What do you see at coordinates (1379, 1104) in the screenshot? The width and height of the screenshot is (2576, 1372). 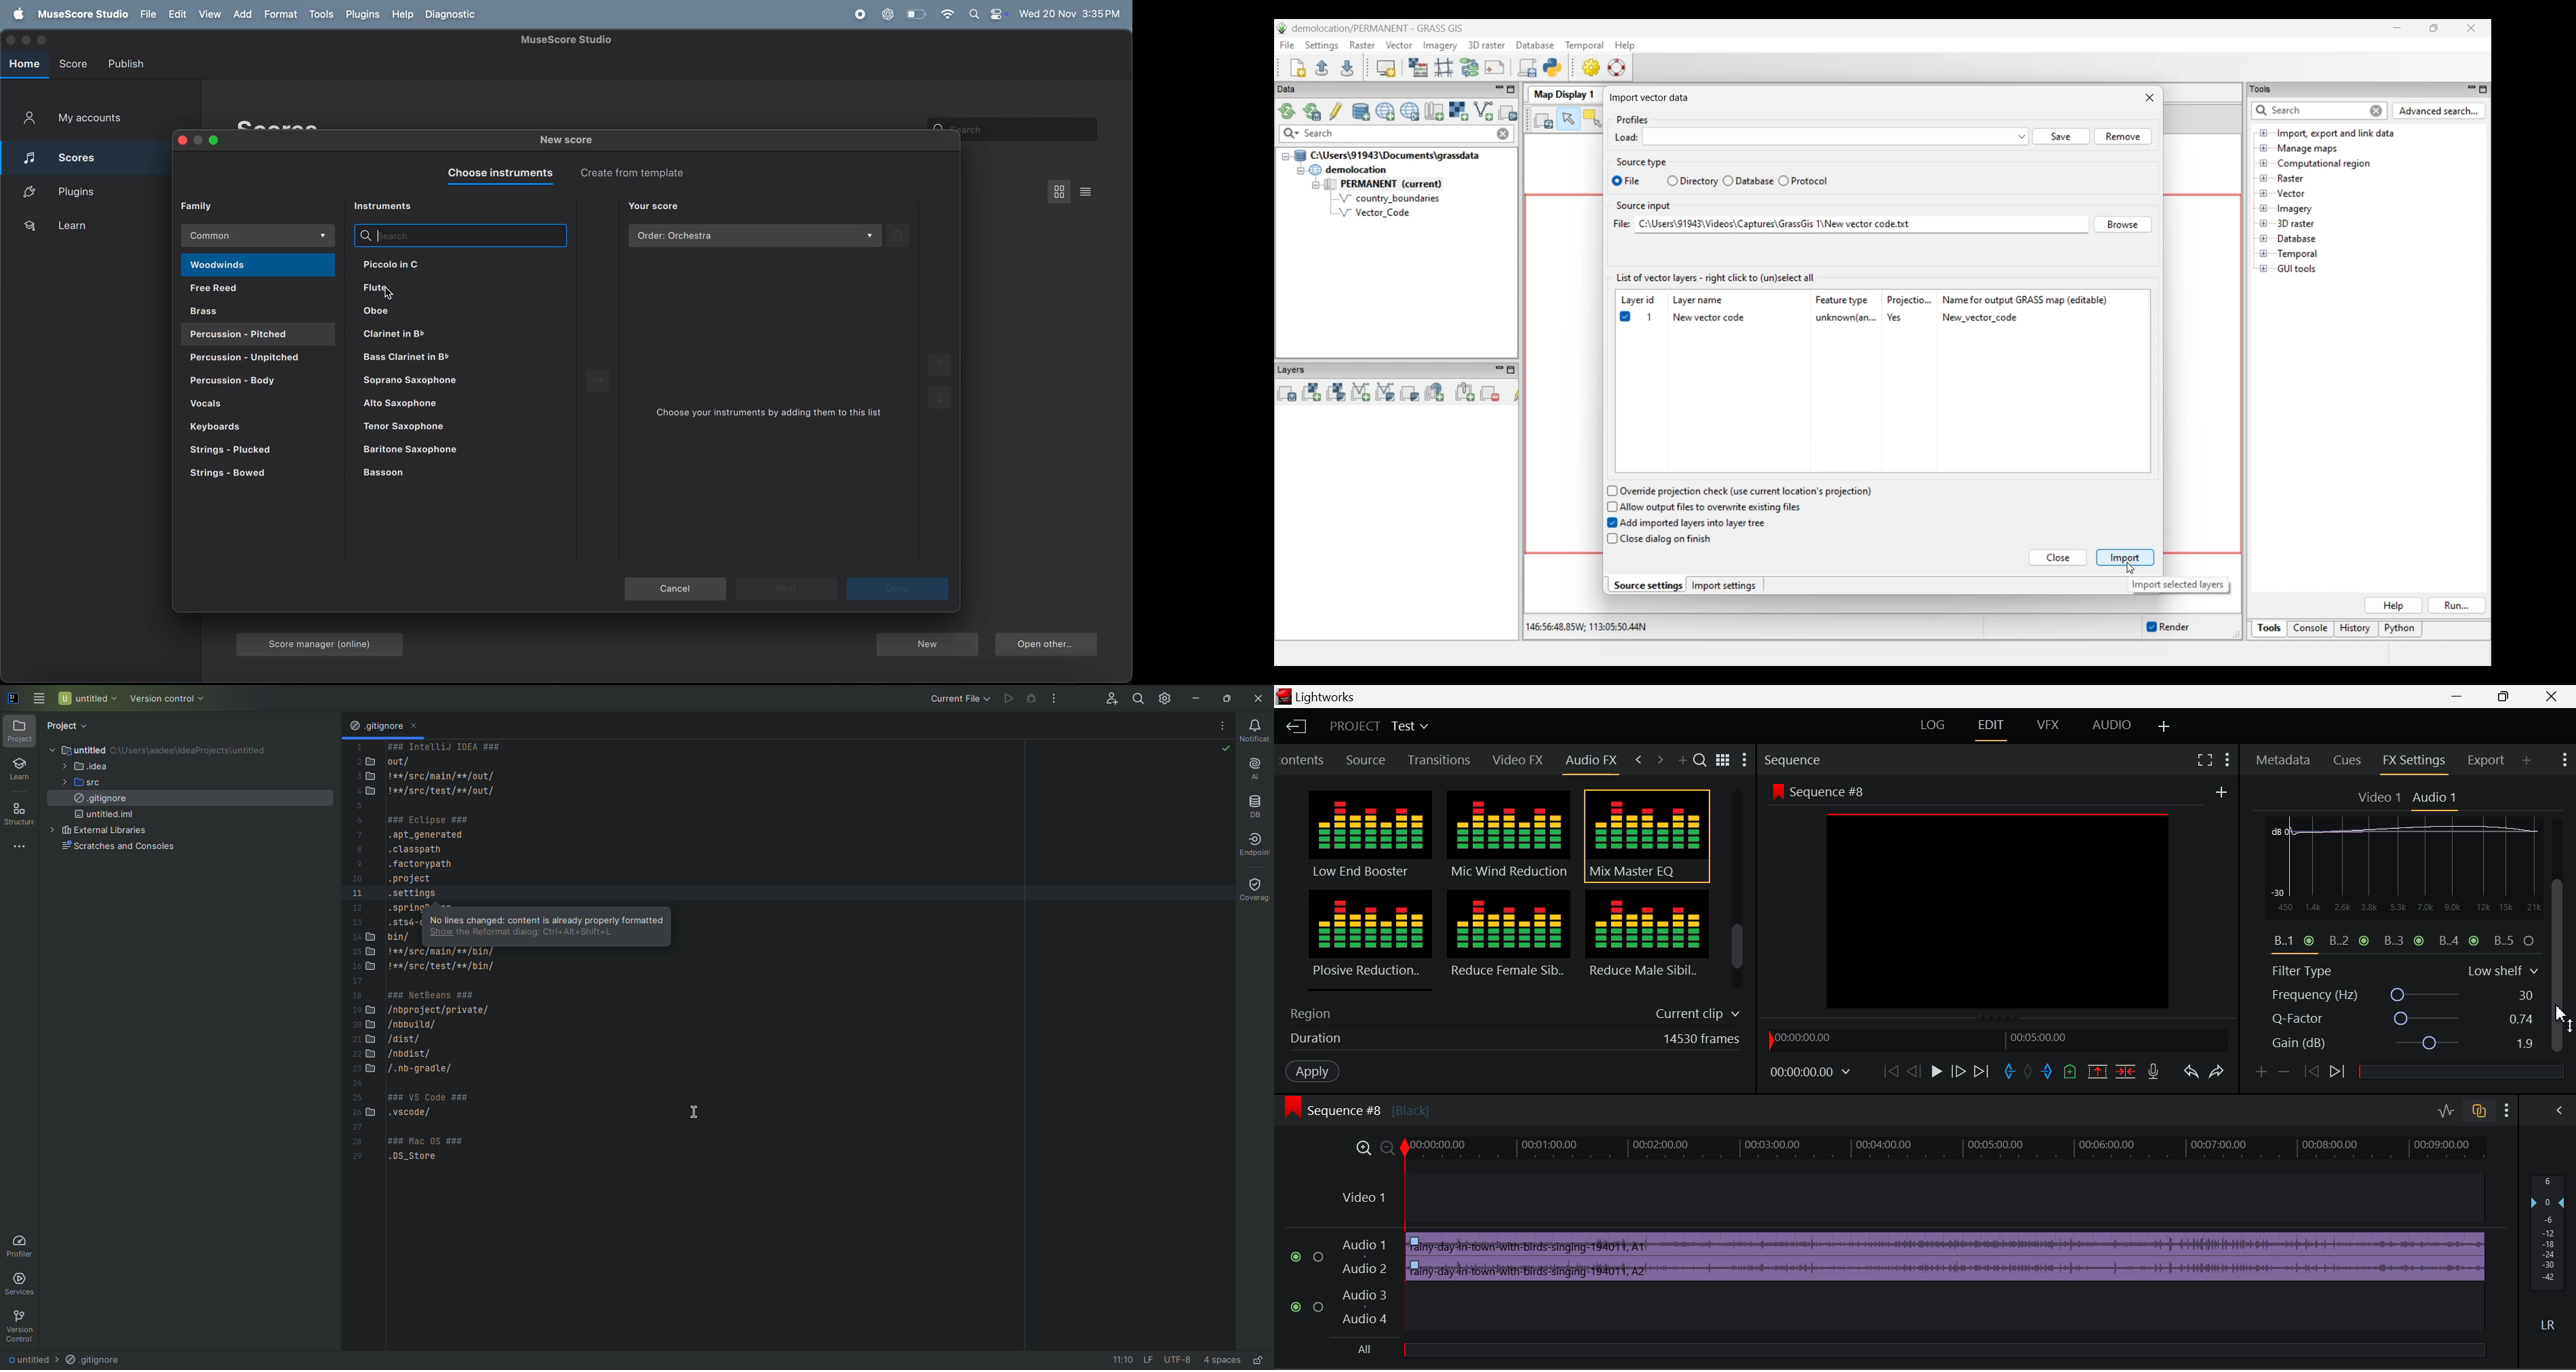 I see `Sequence #8` at bounding box center [1379, 1104].